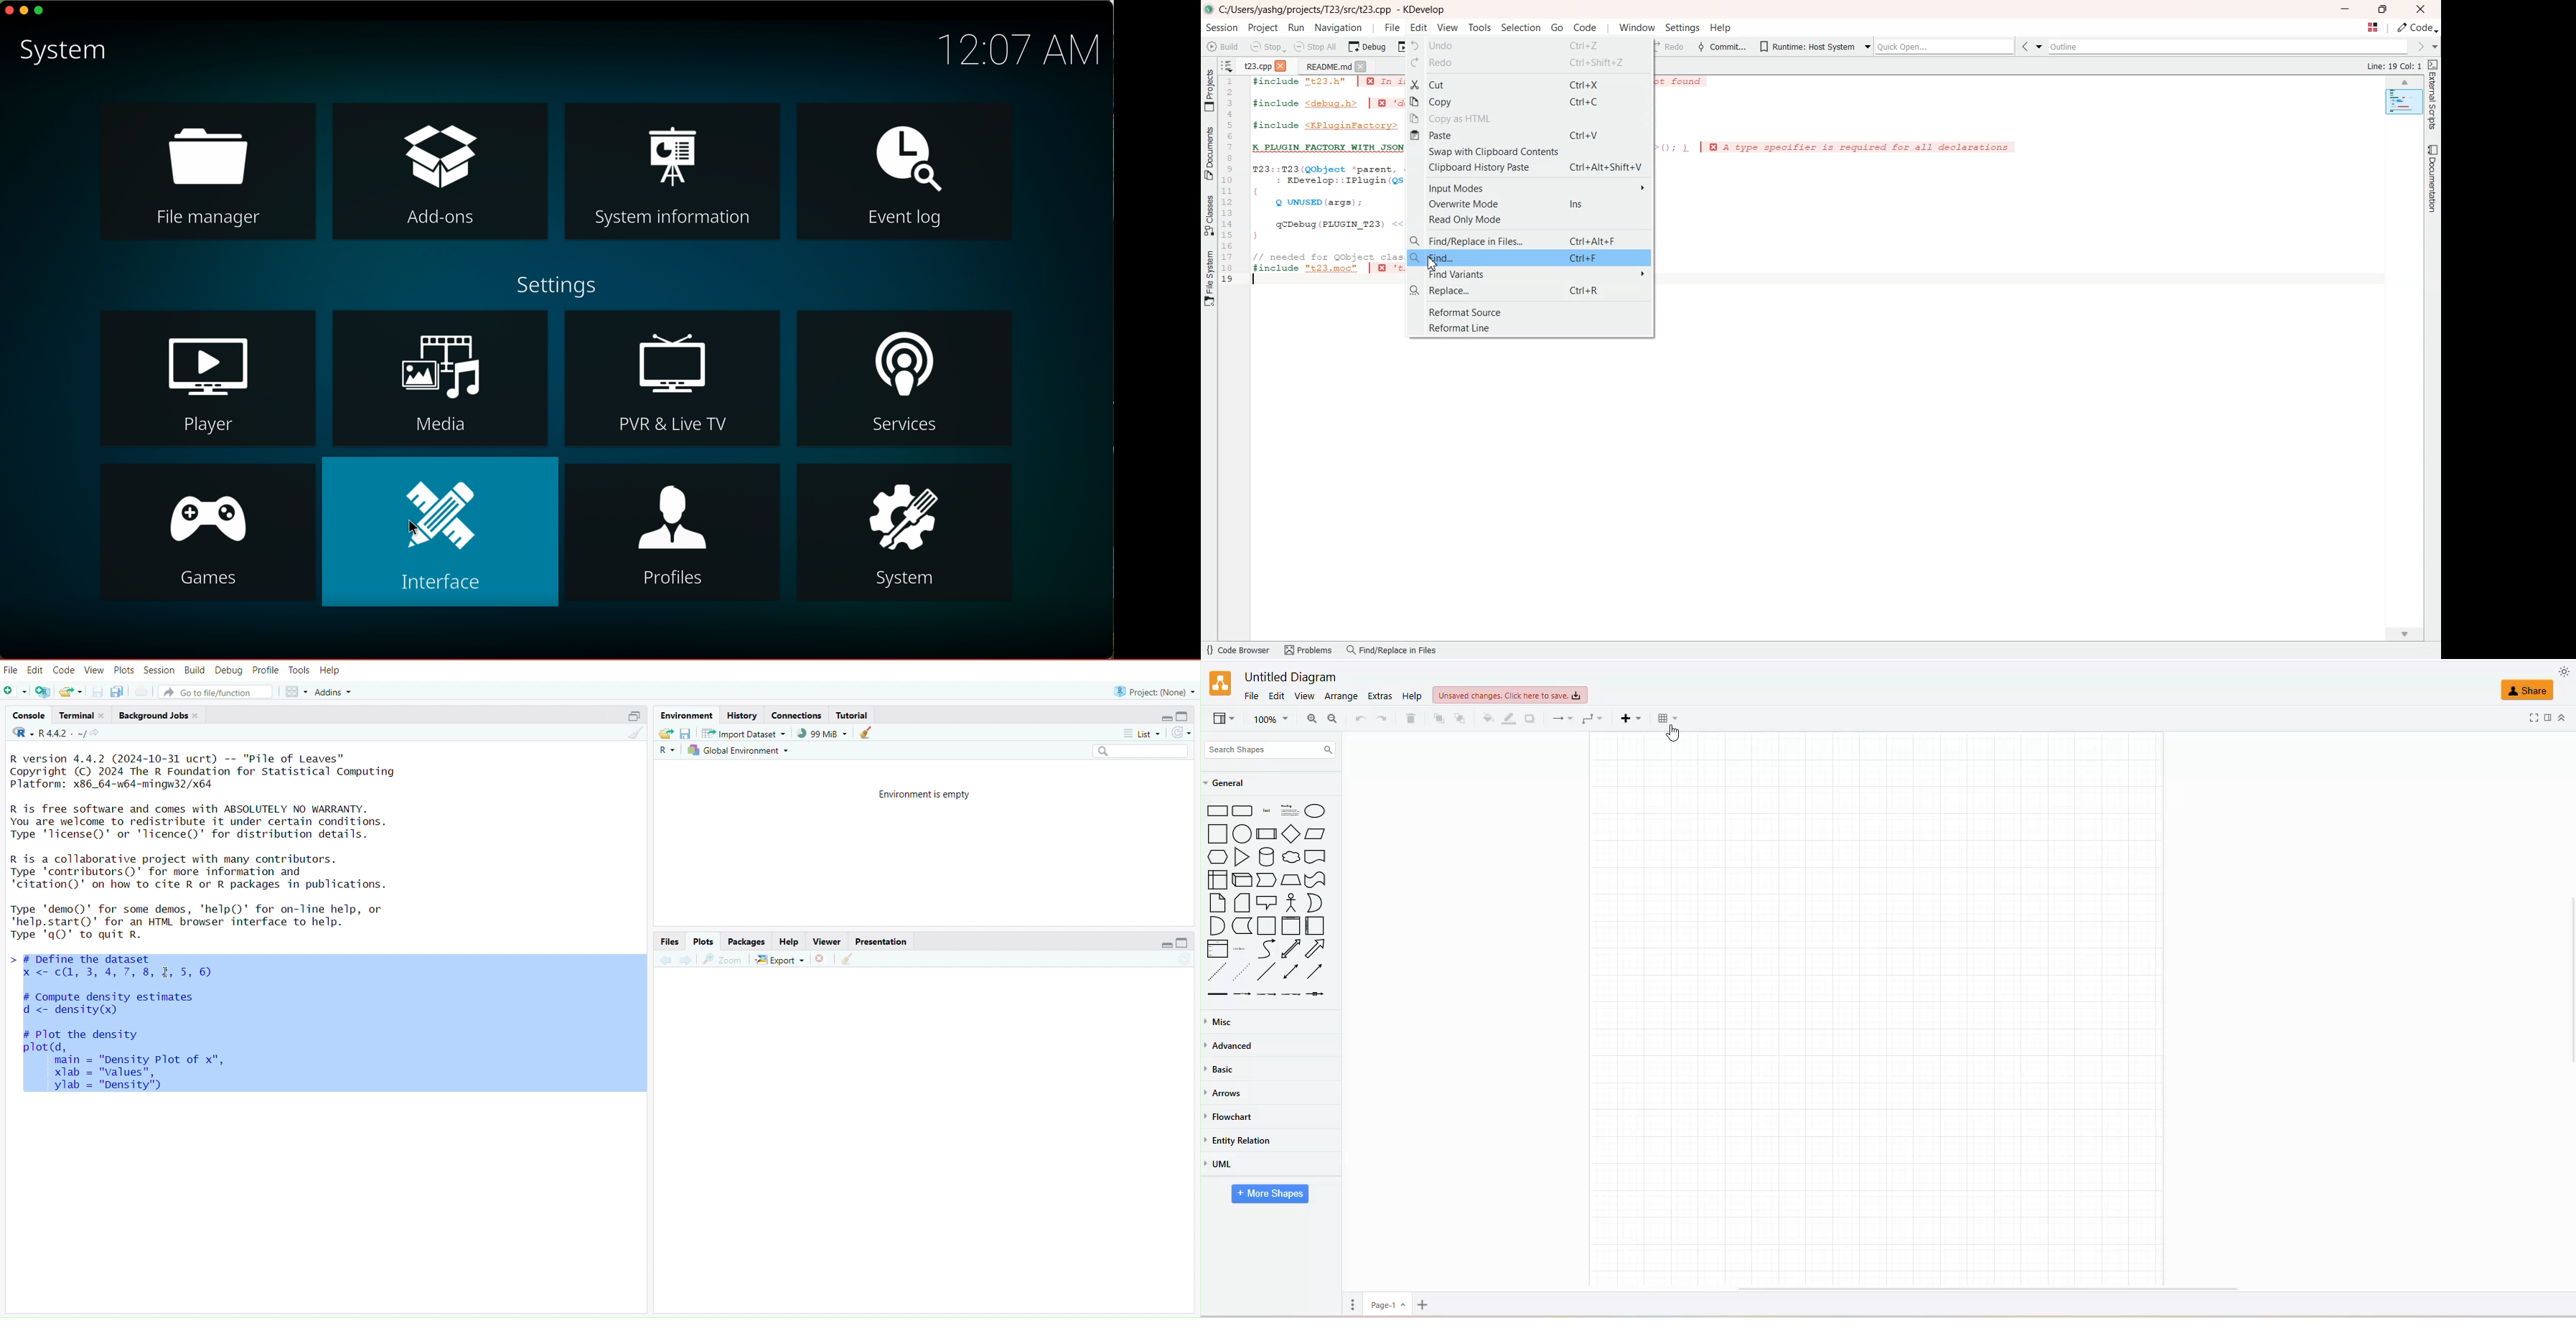 The width and height of the screenshot is (2576, 1344). I want to click on R 4.4.2 . ~/, so click(63, 734).